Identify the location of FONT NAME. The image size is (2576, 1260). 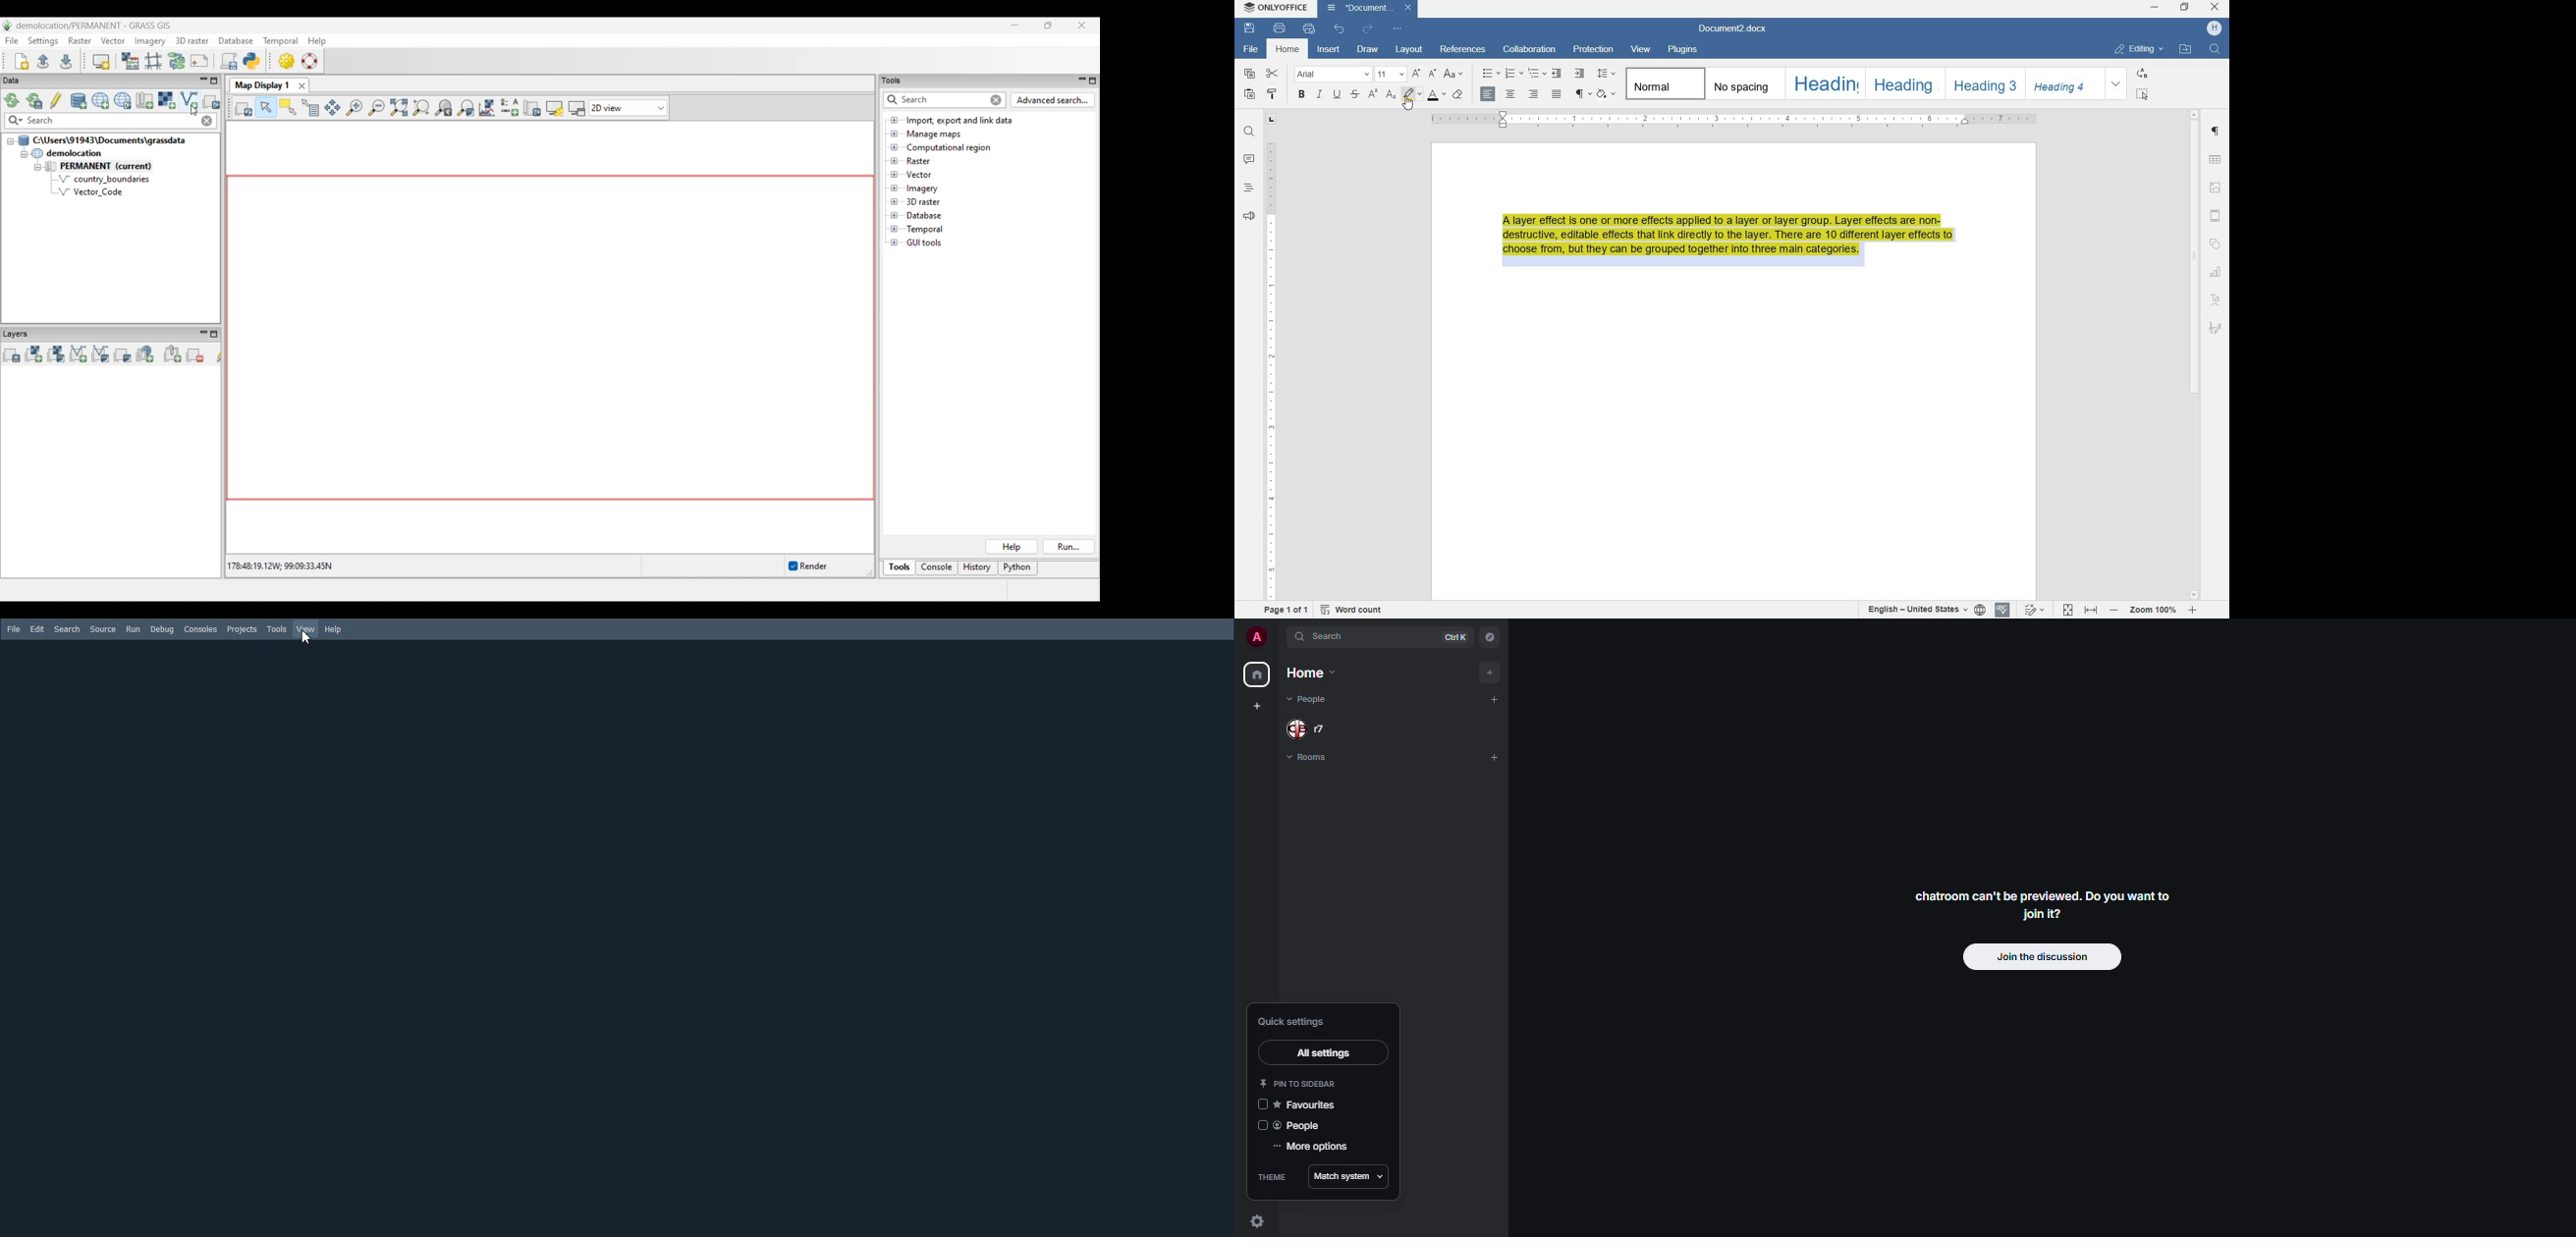
(1330, 75).